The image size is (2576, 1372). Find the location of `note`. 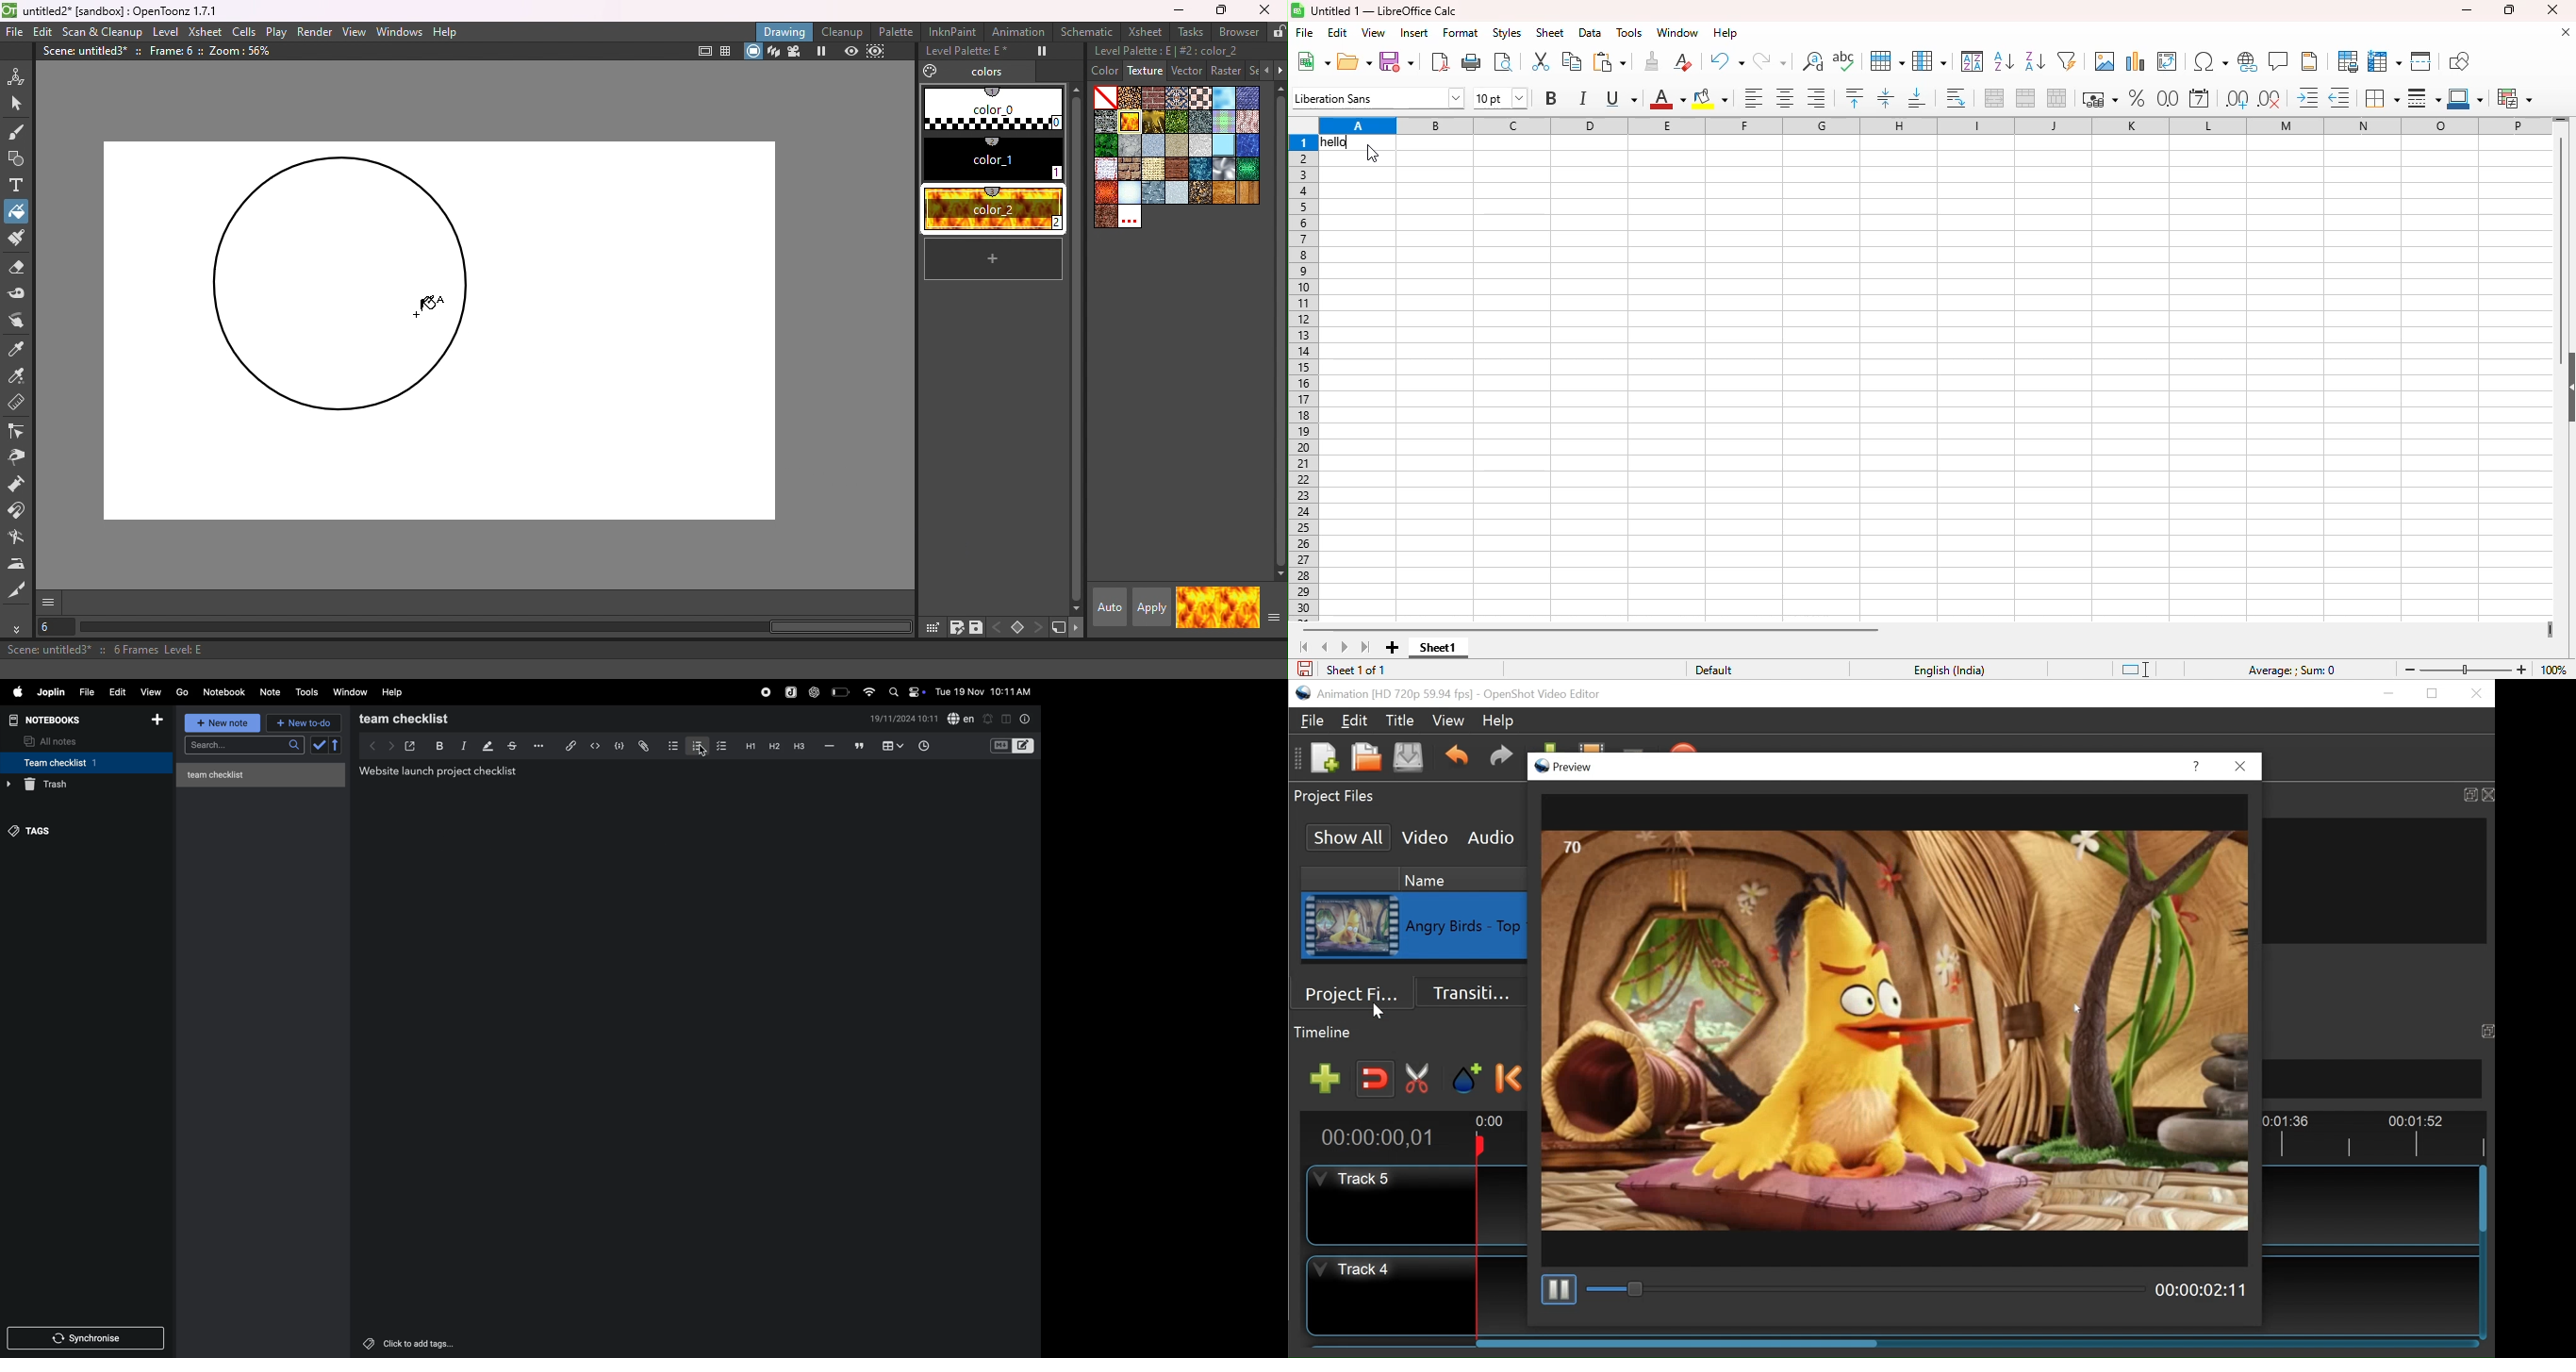

note is located at coordinates (274, 691).